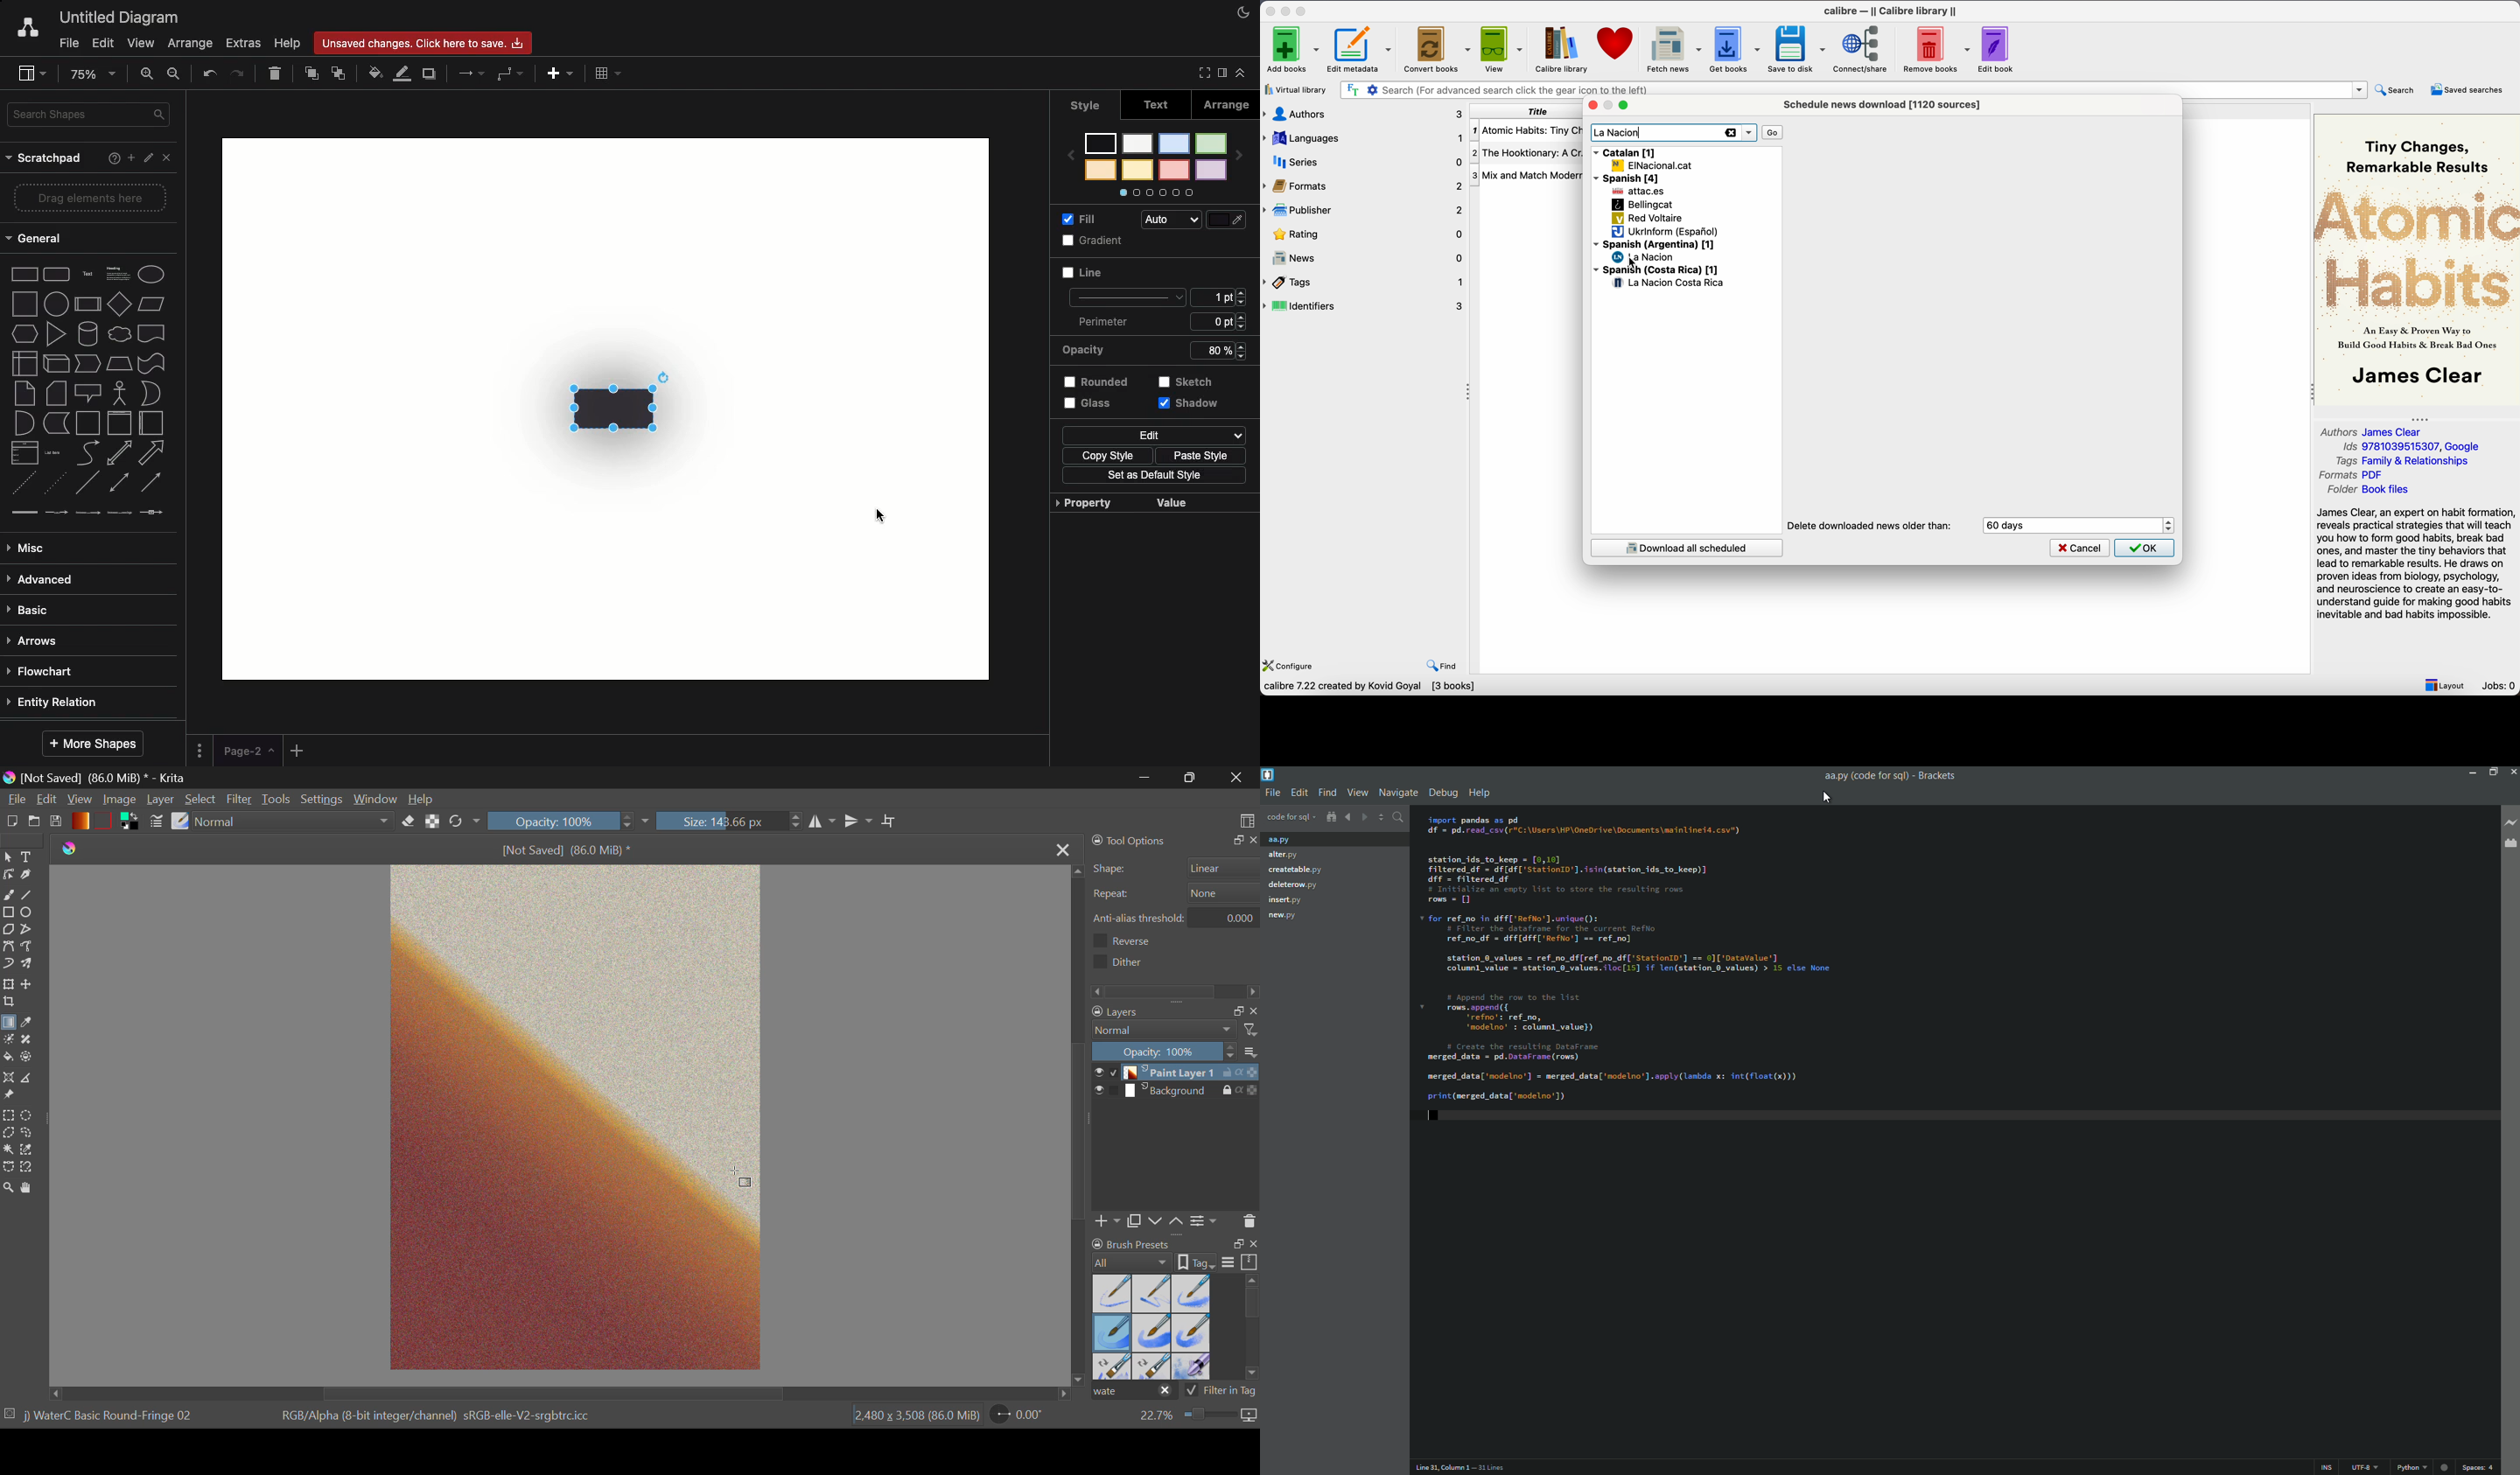 Image resolution: width=2520 pixels, height=1484 pixels. Describe the element at coordinates (32, 1039) in the screenshot. I see `Smart Patch Tool` at that location.